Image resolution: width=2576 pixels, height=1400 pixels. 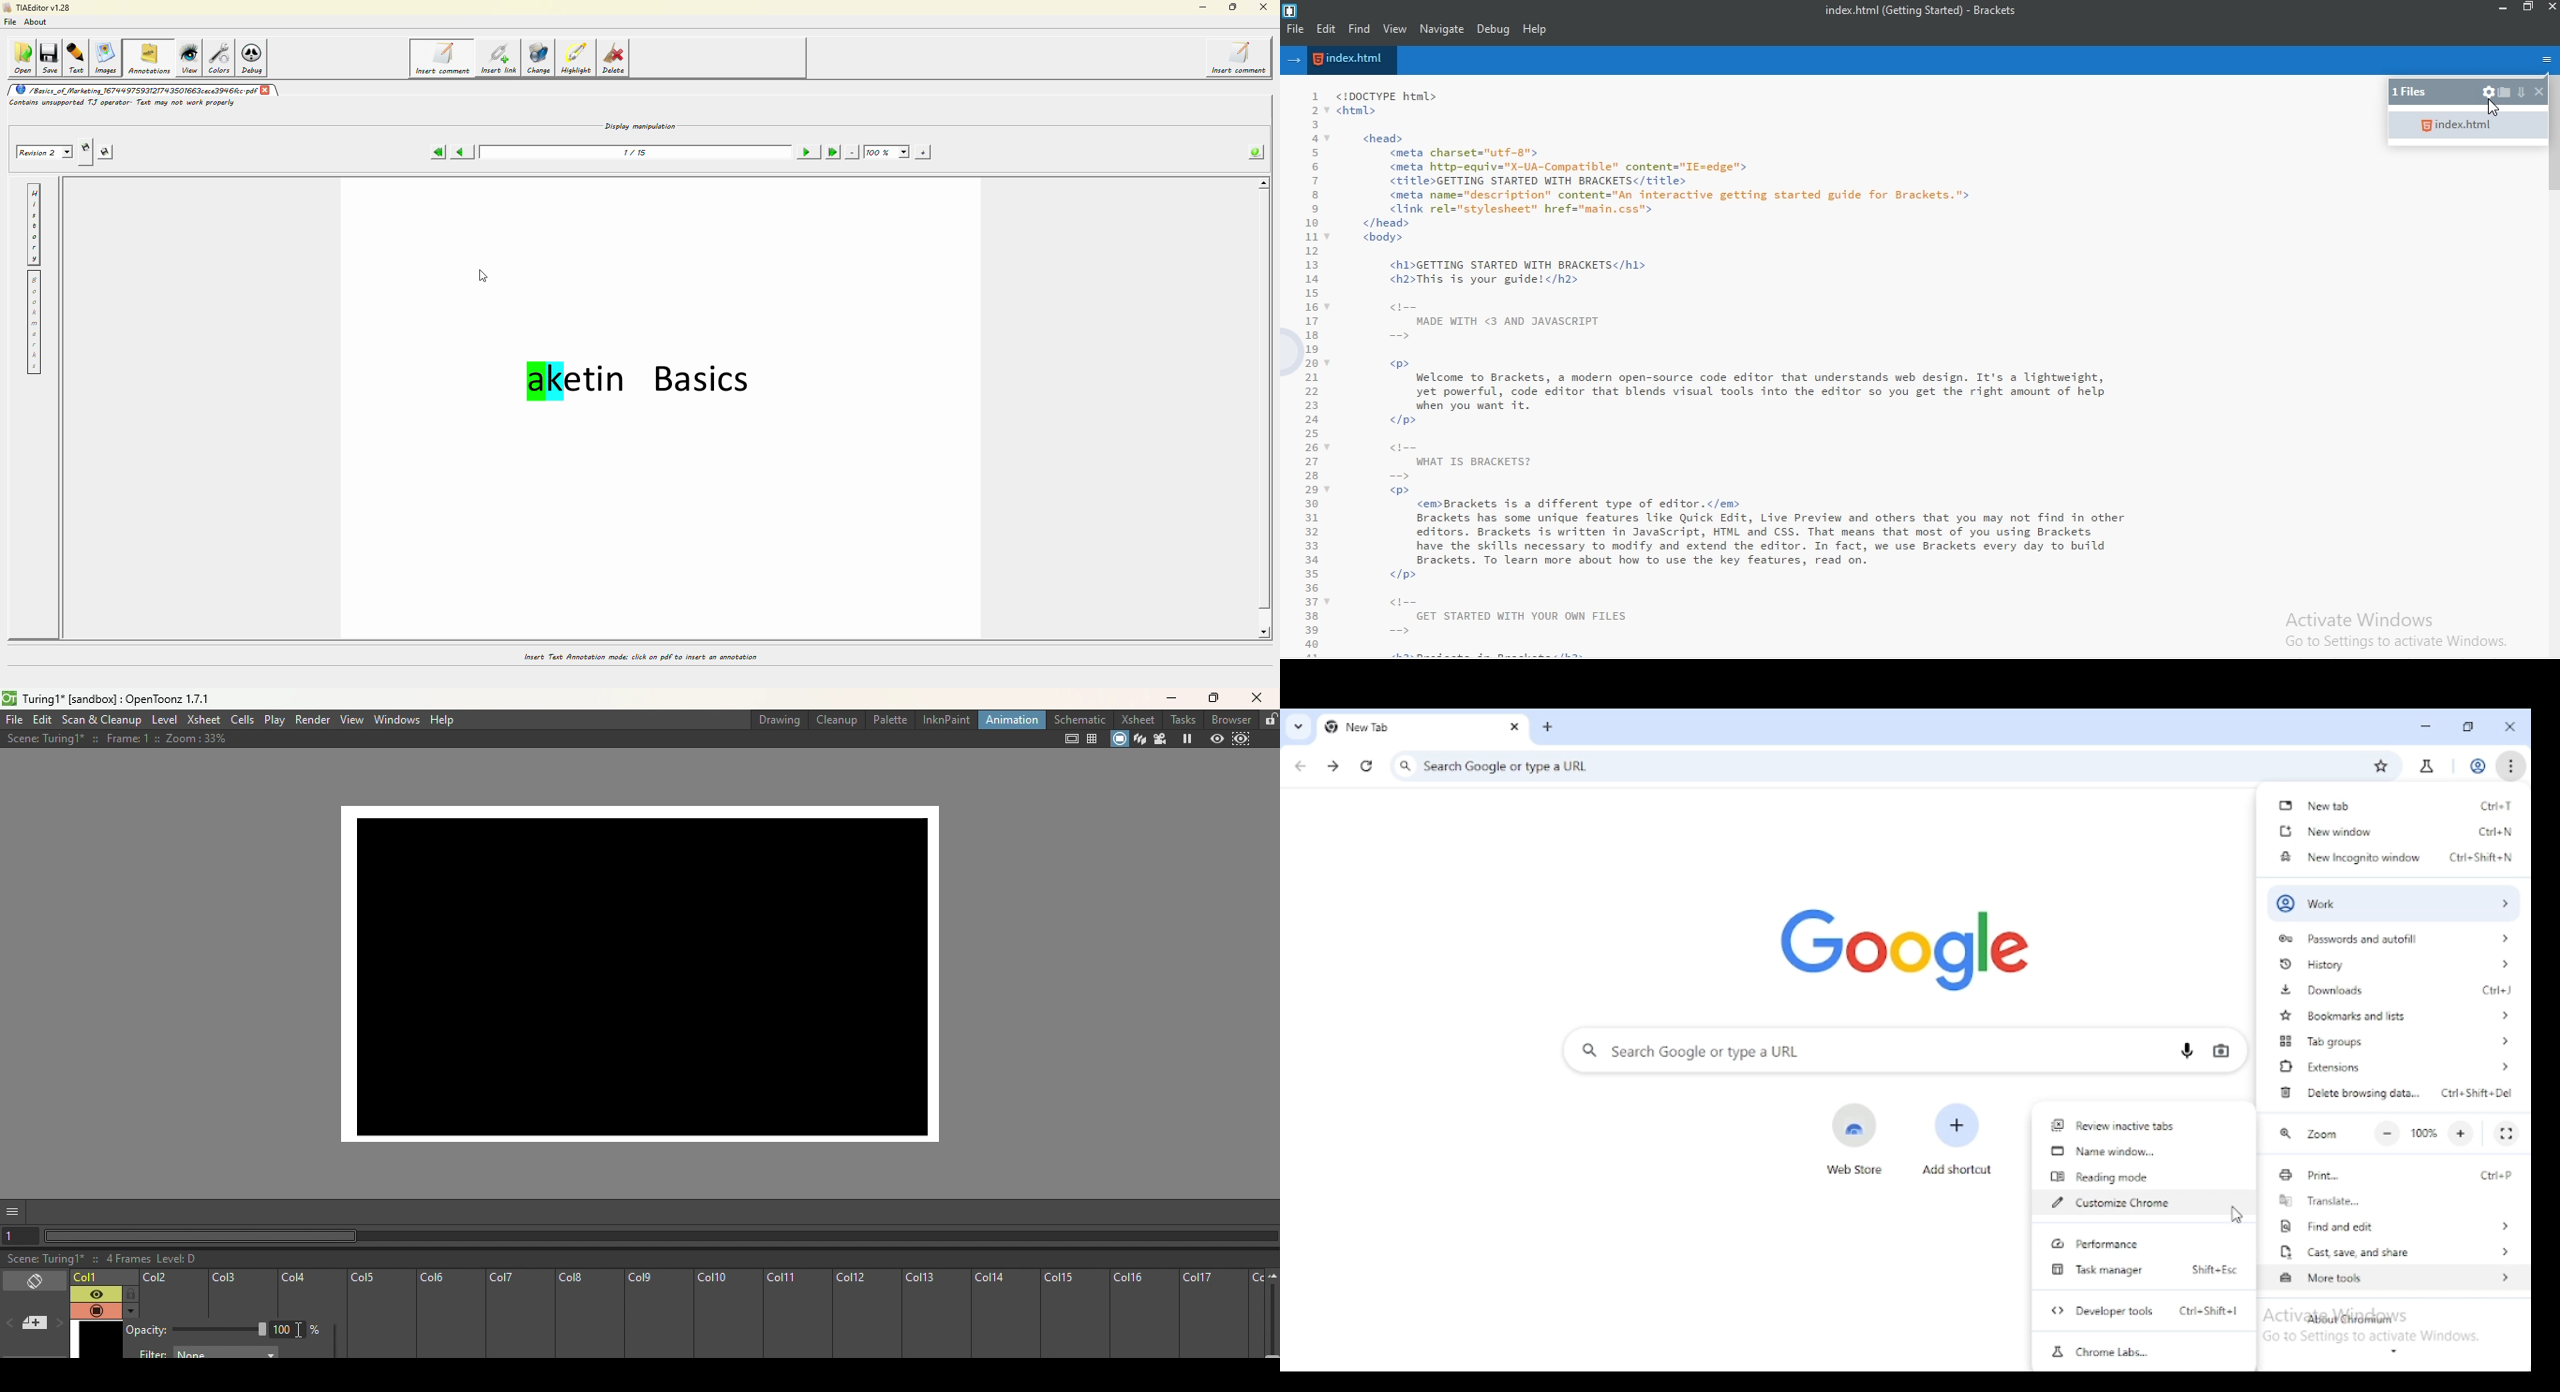 I want to click on delete browsing data, so click(x=2350, y=1092).